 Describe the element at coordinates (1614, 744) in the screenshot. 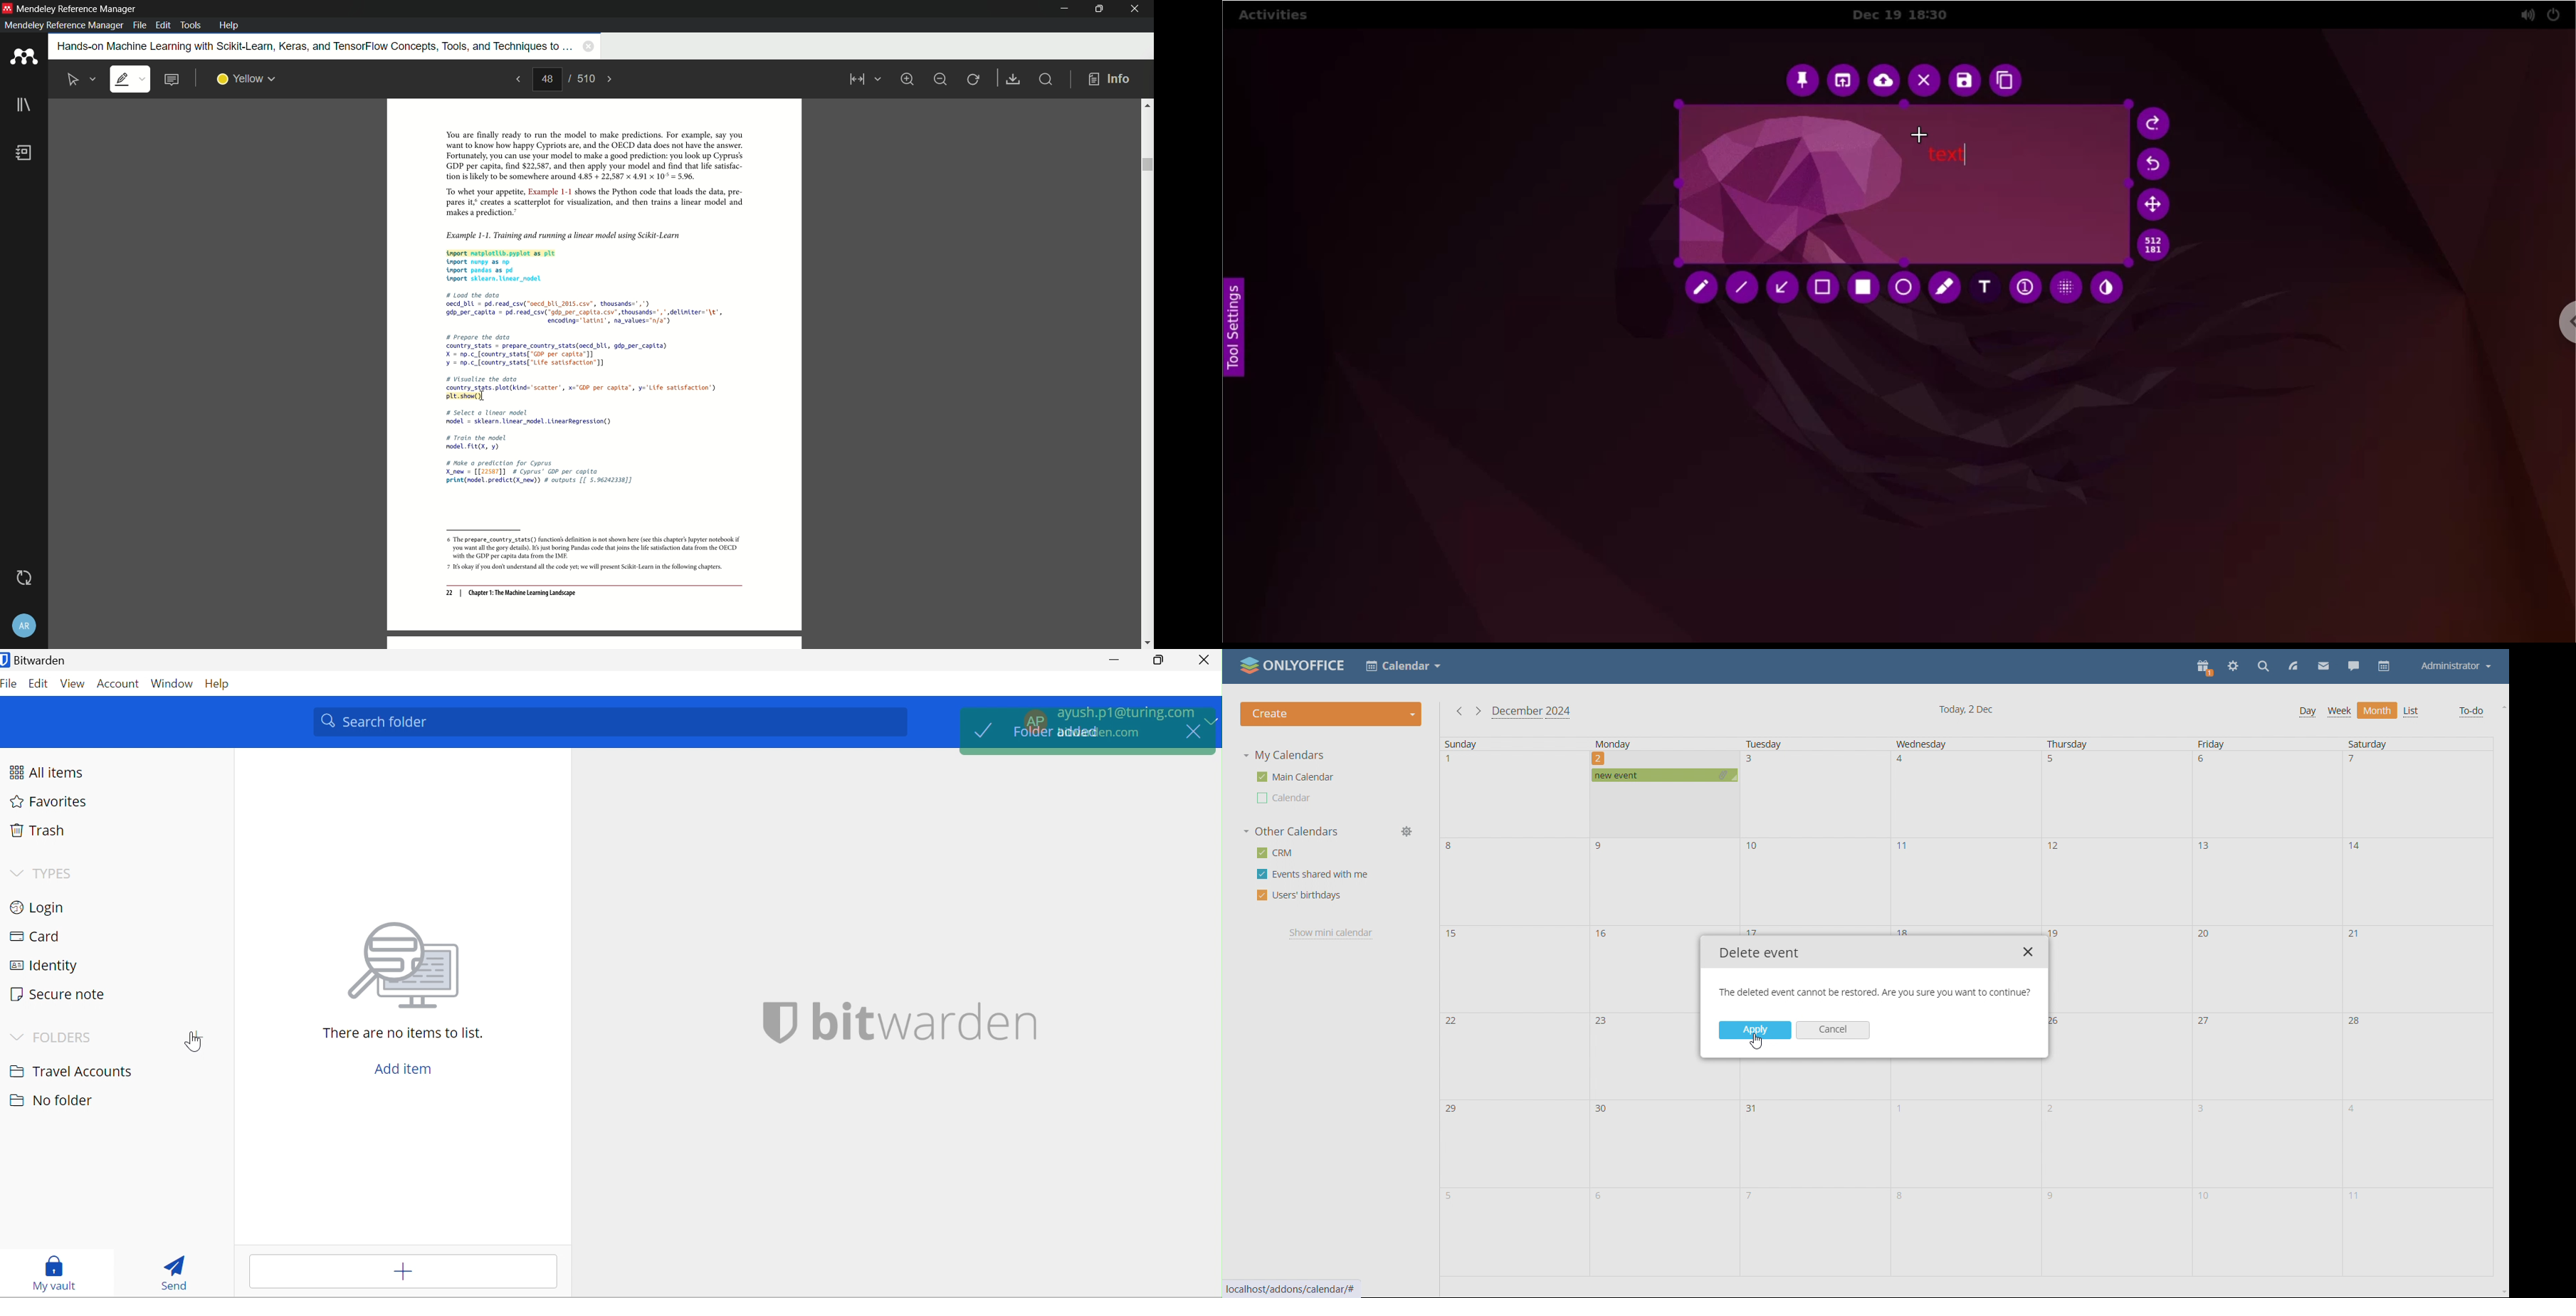

I see `Monday` at that location.